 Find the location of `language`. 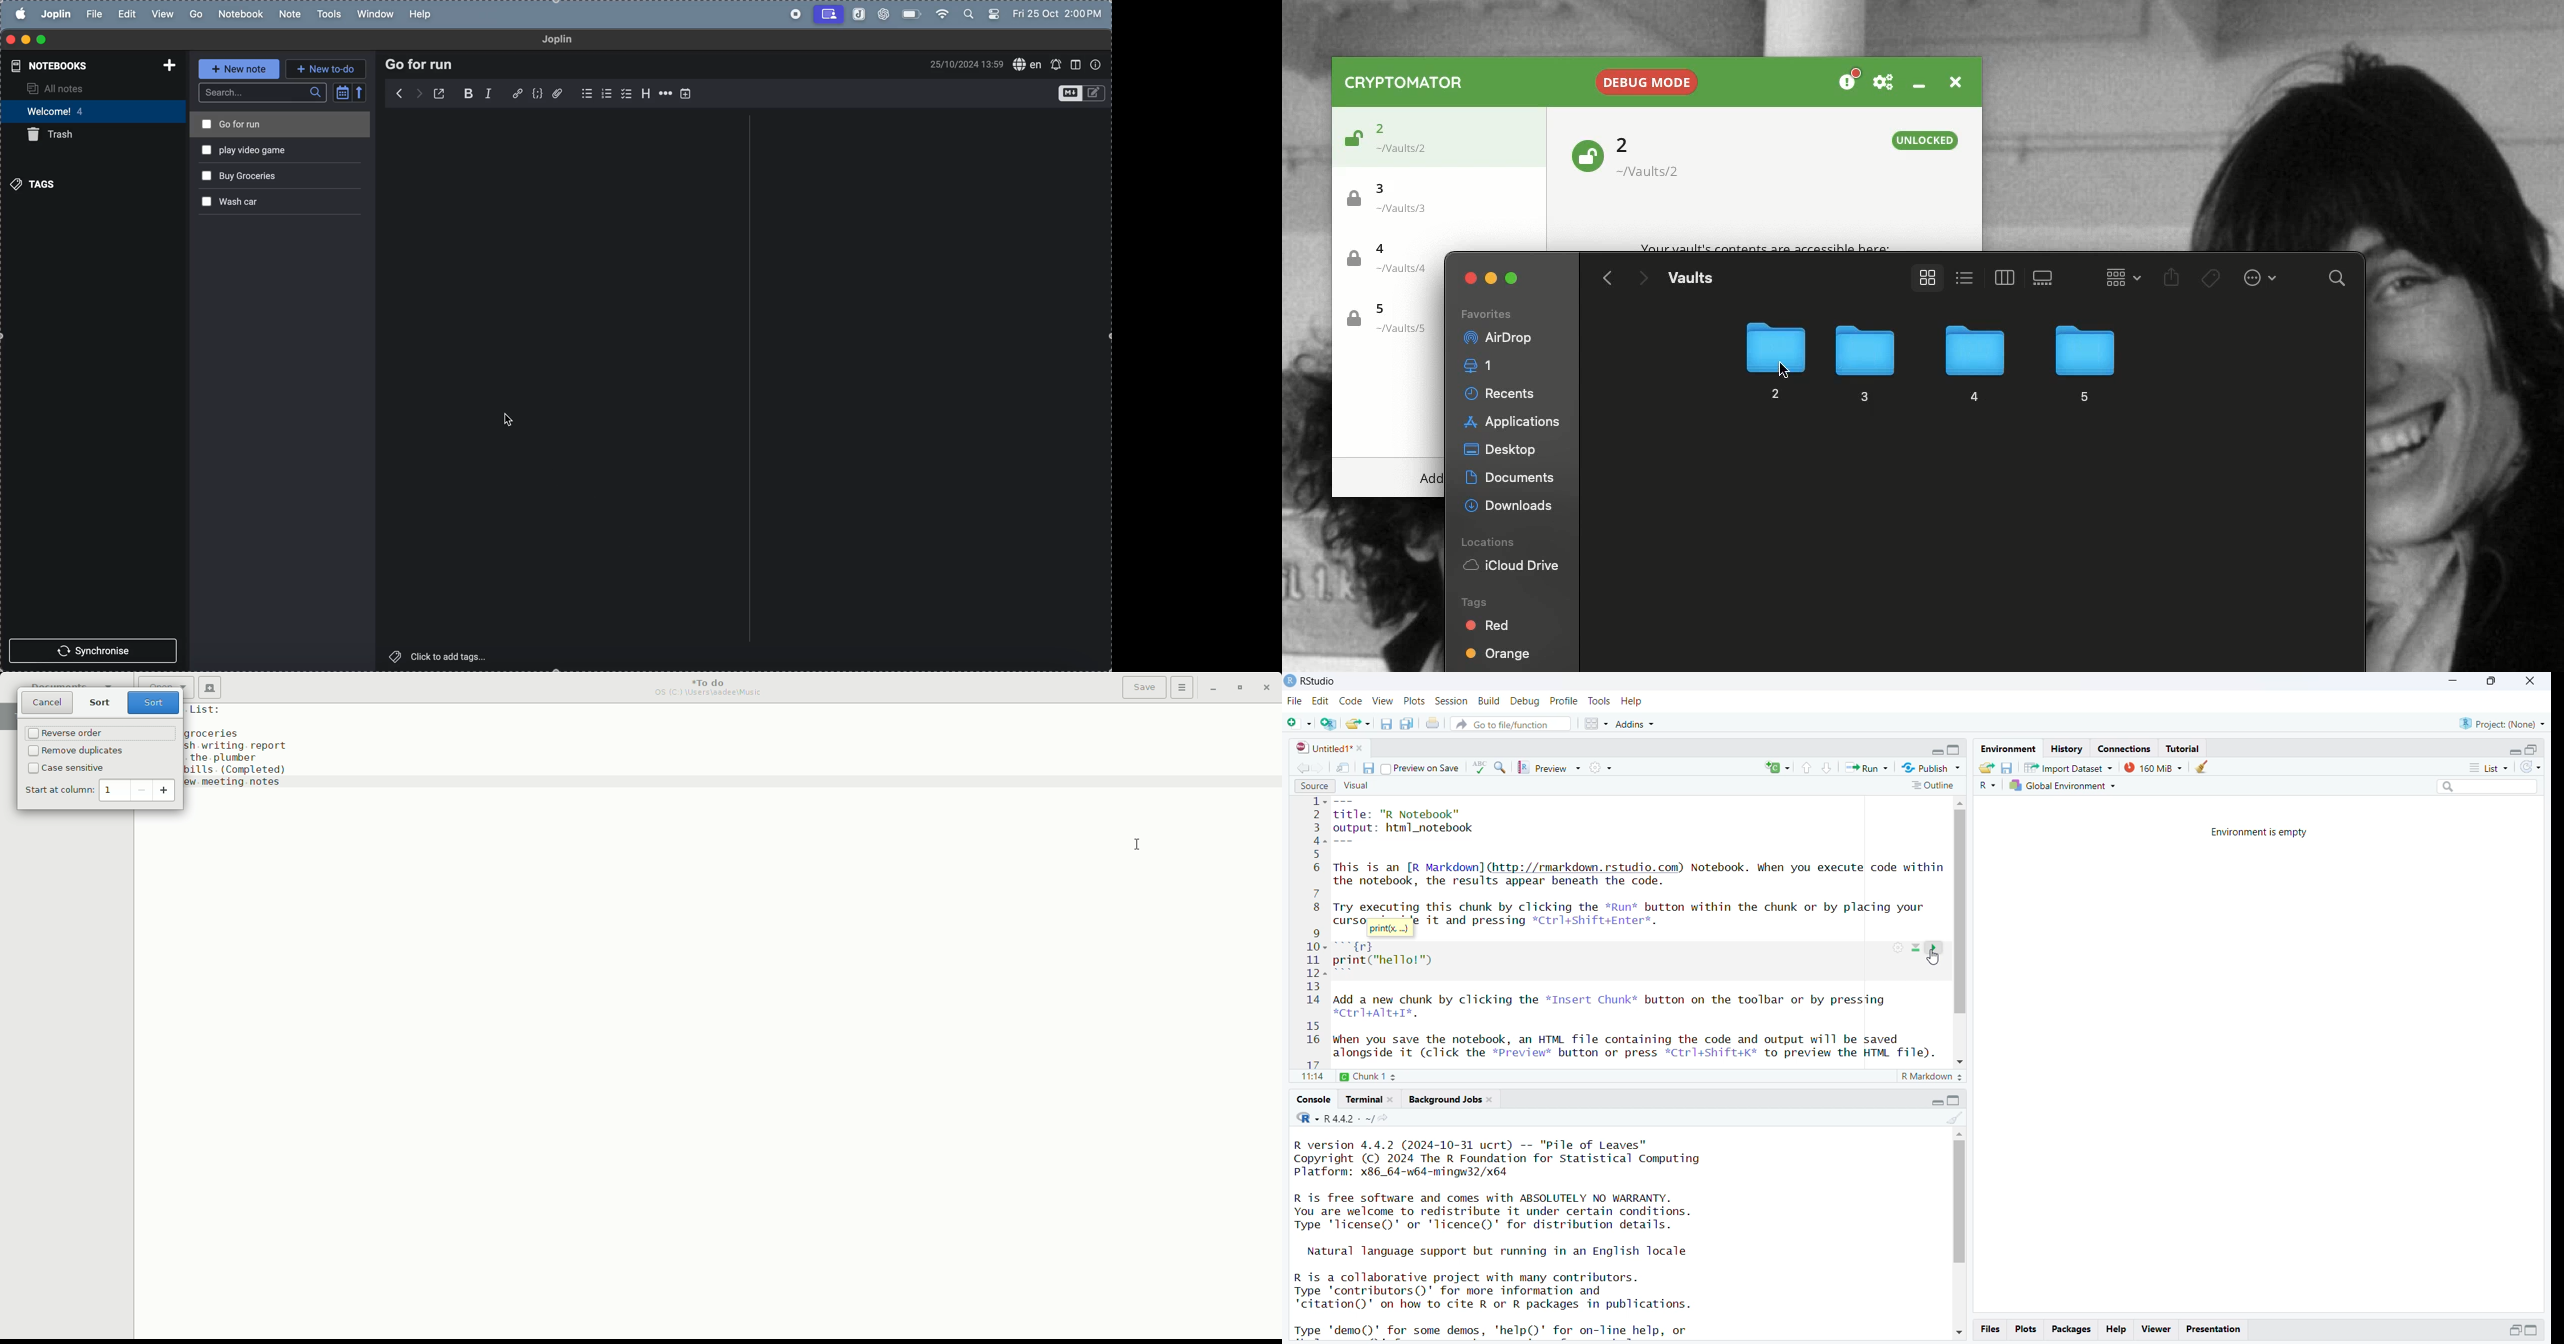

language is located at coordinates (1480, 767).